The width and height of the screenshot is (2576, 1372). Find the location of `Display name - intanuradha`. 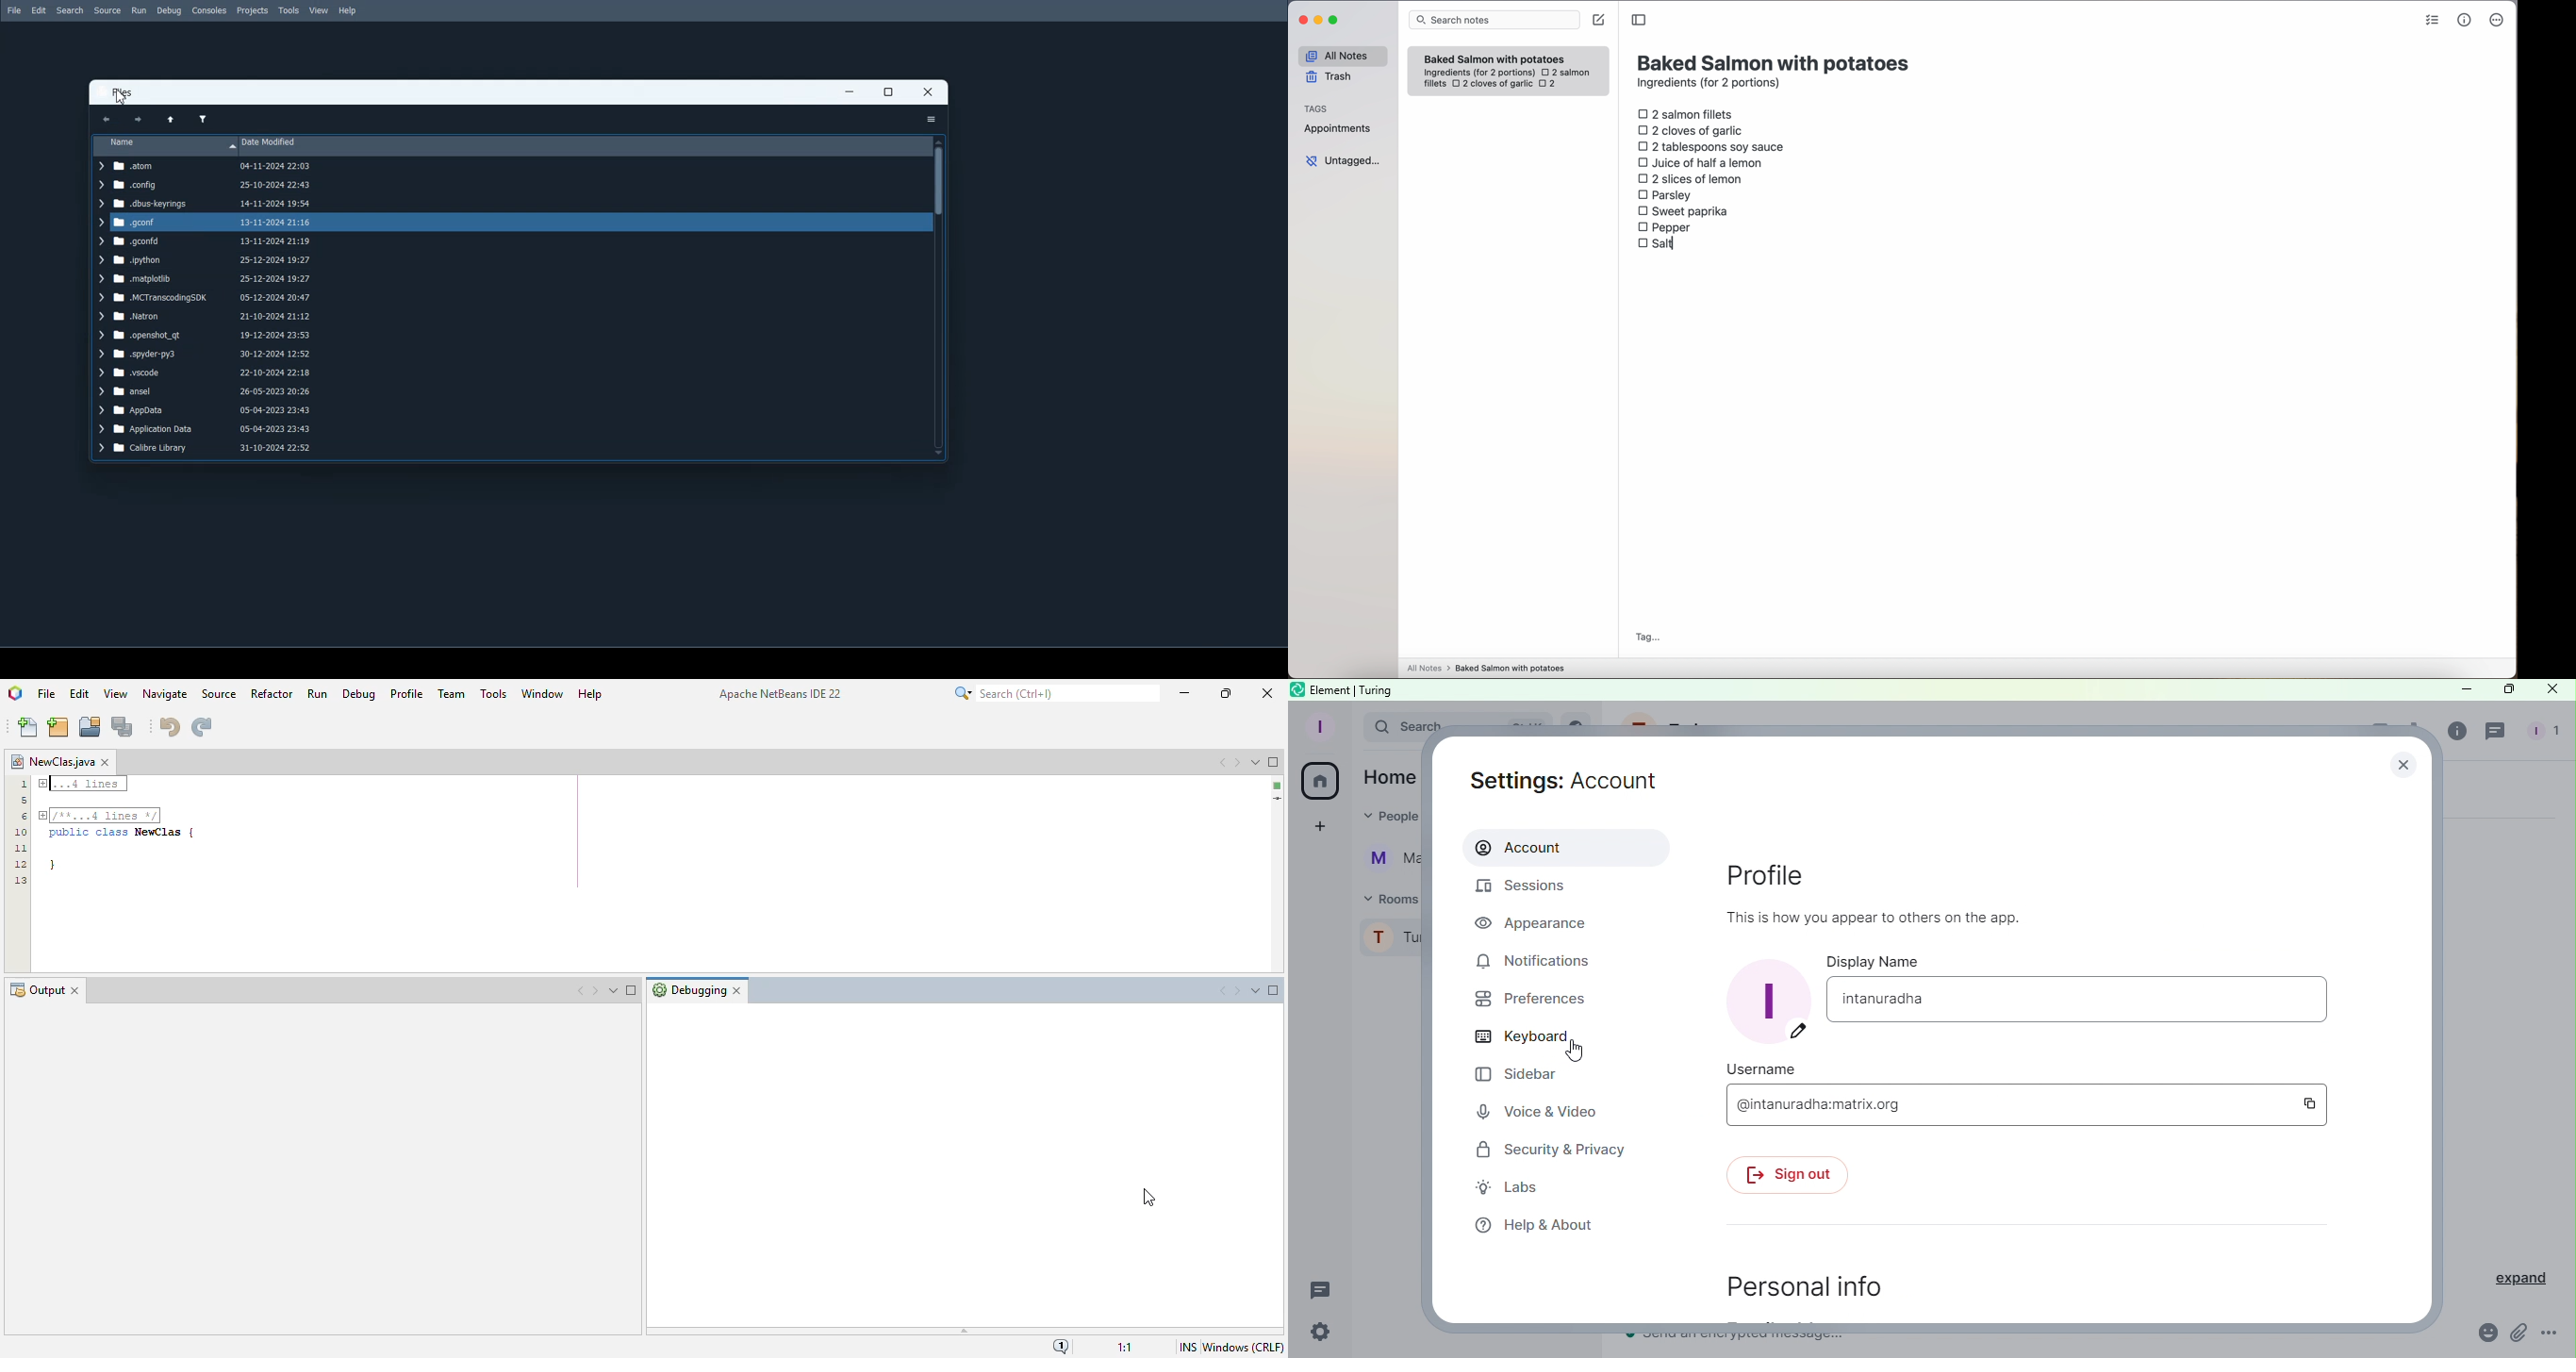

Display name - intanuradha is located at coordinates (2082, 1001).